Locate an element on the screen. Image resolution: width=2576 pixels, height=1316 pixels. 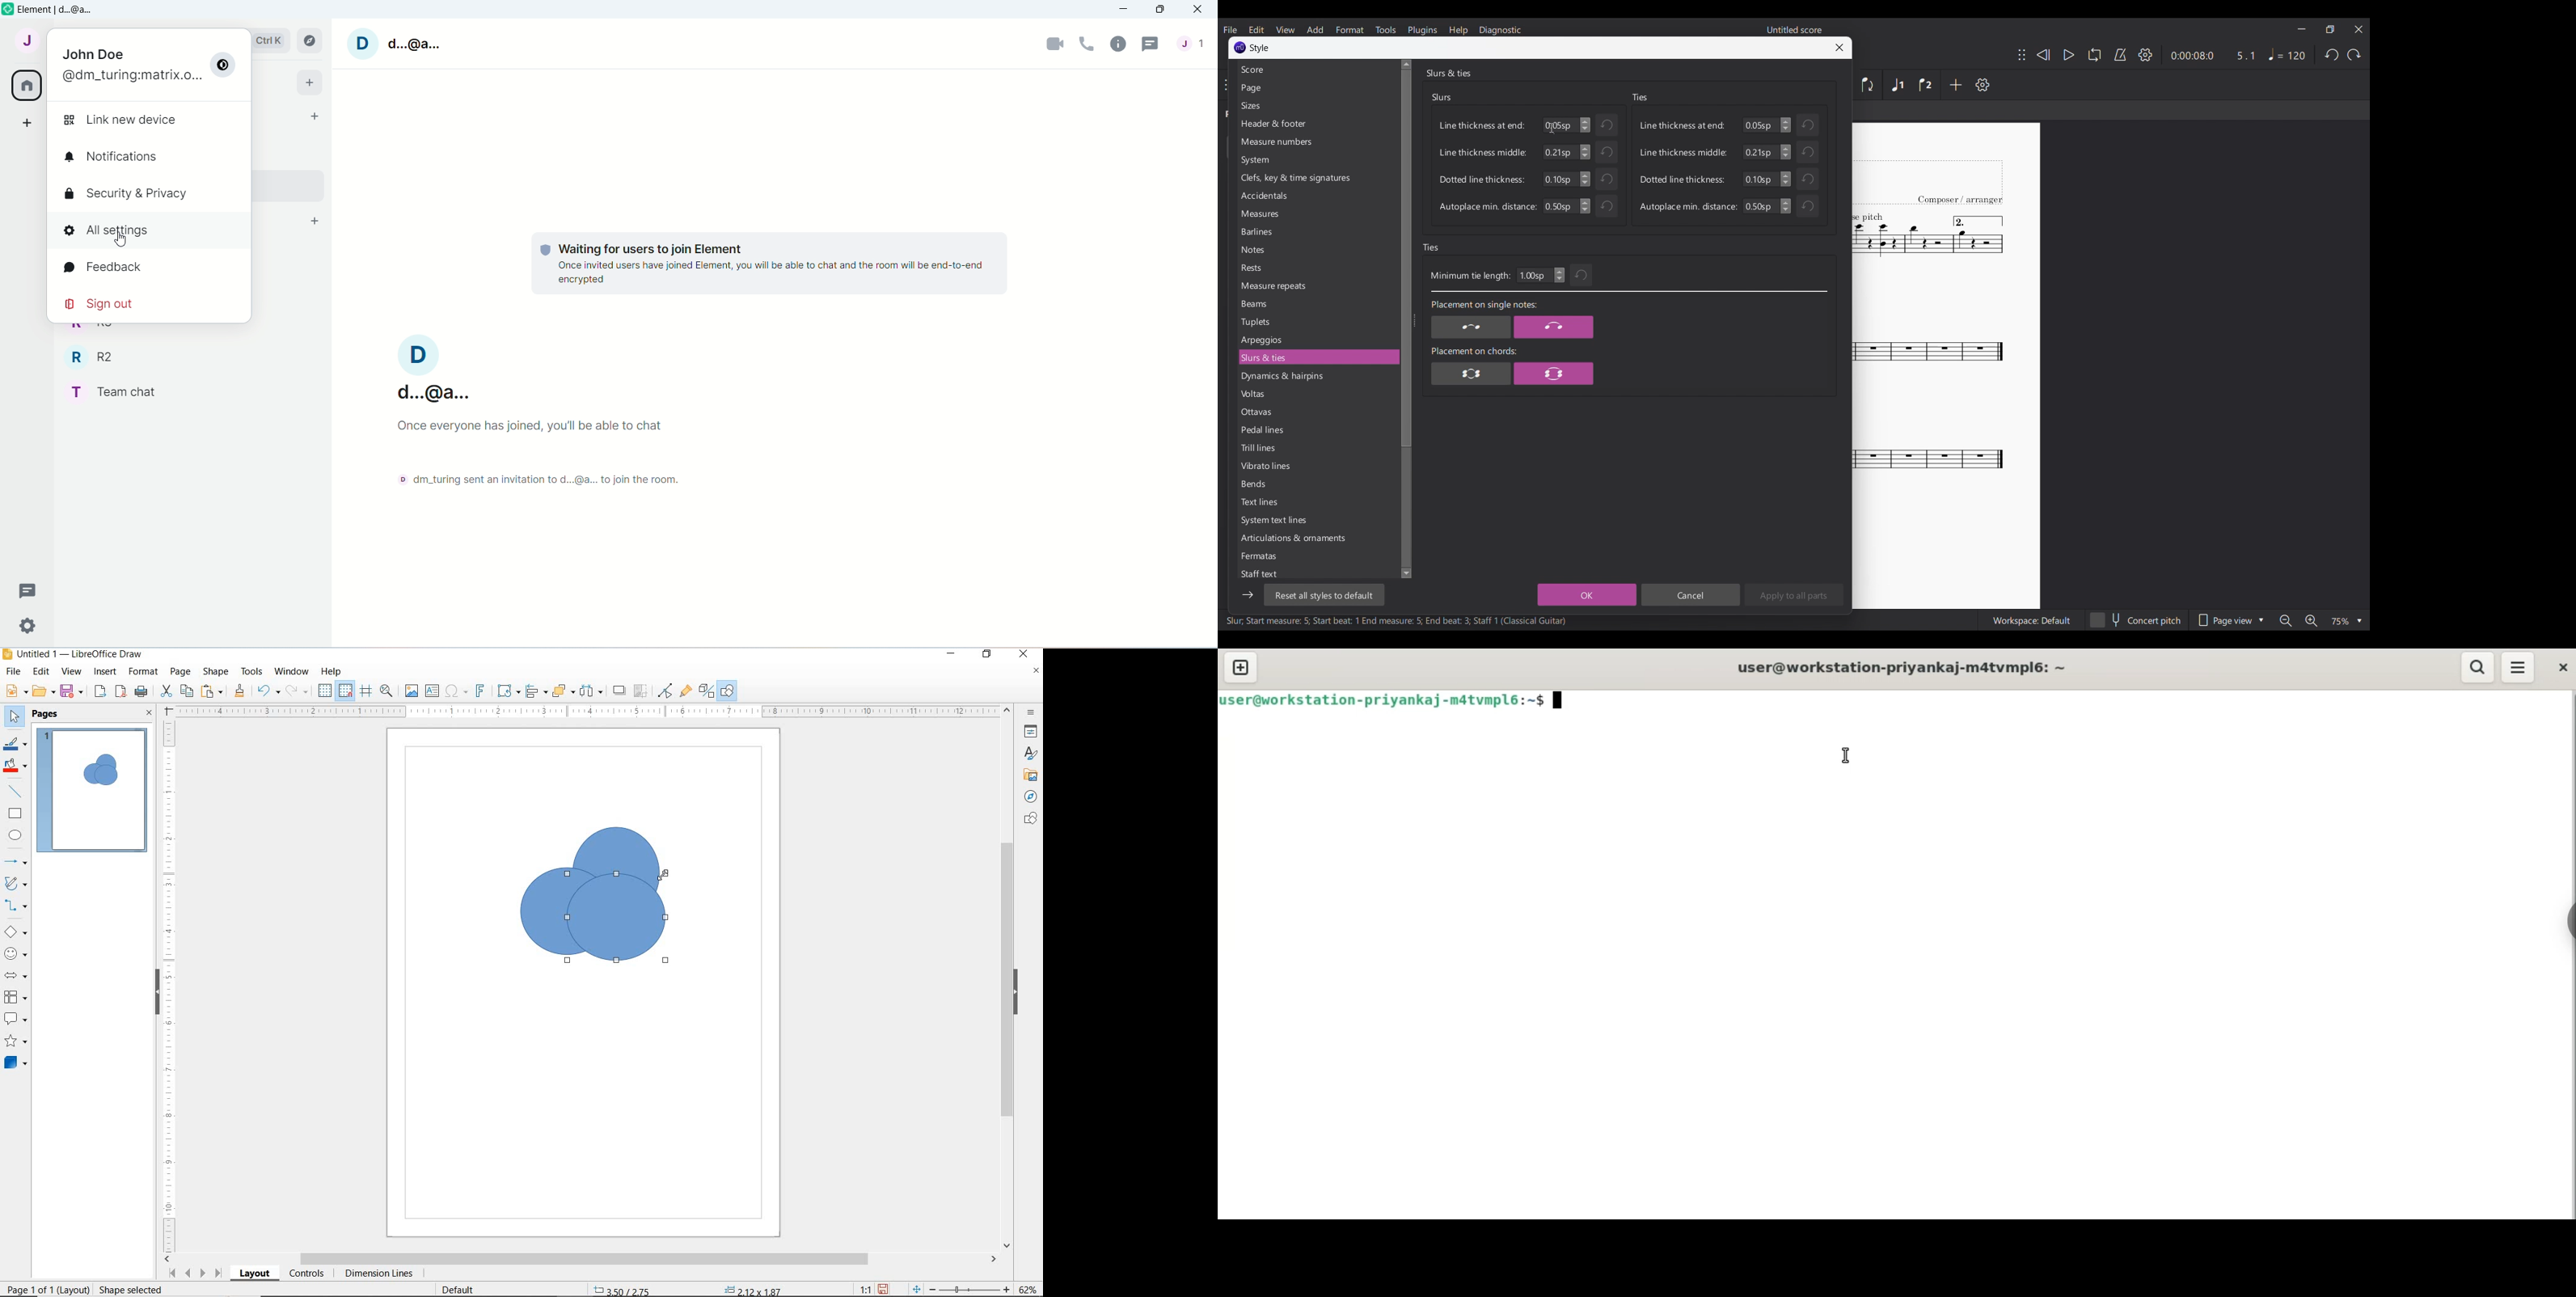
Score is located at coordinates (1316, 70).